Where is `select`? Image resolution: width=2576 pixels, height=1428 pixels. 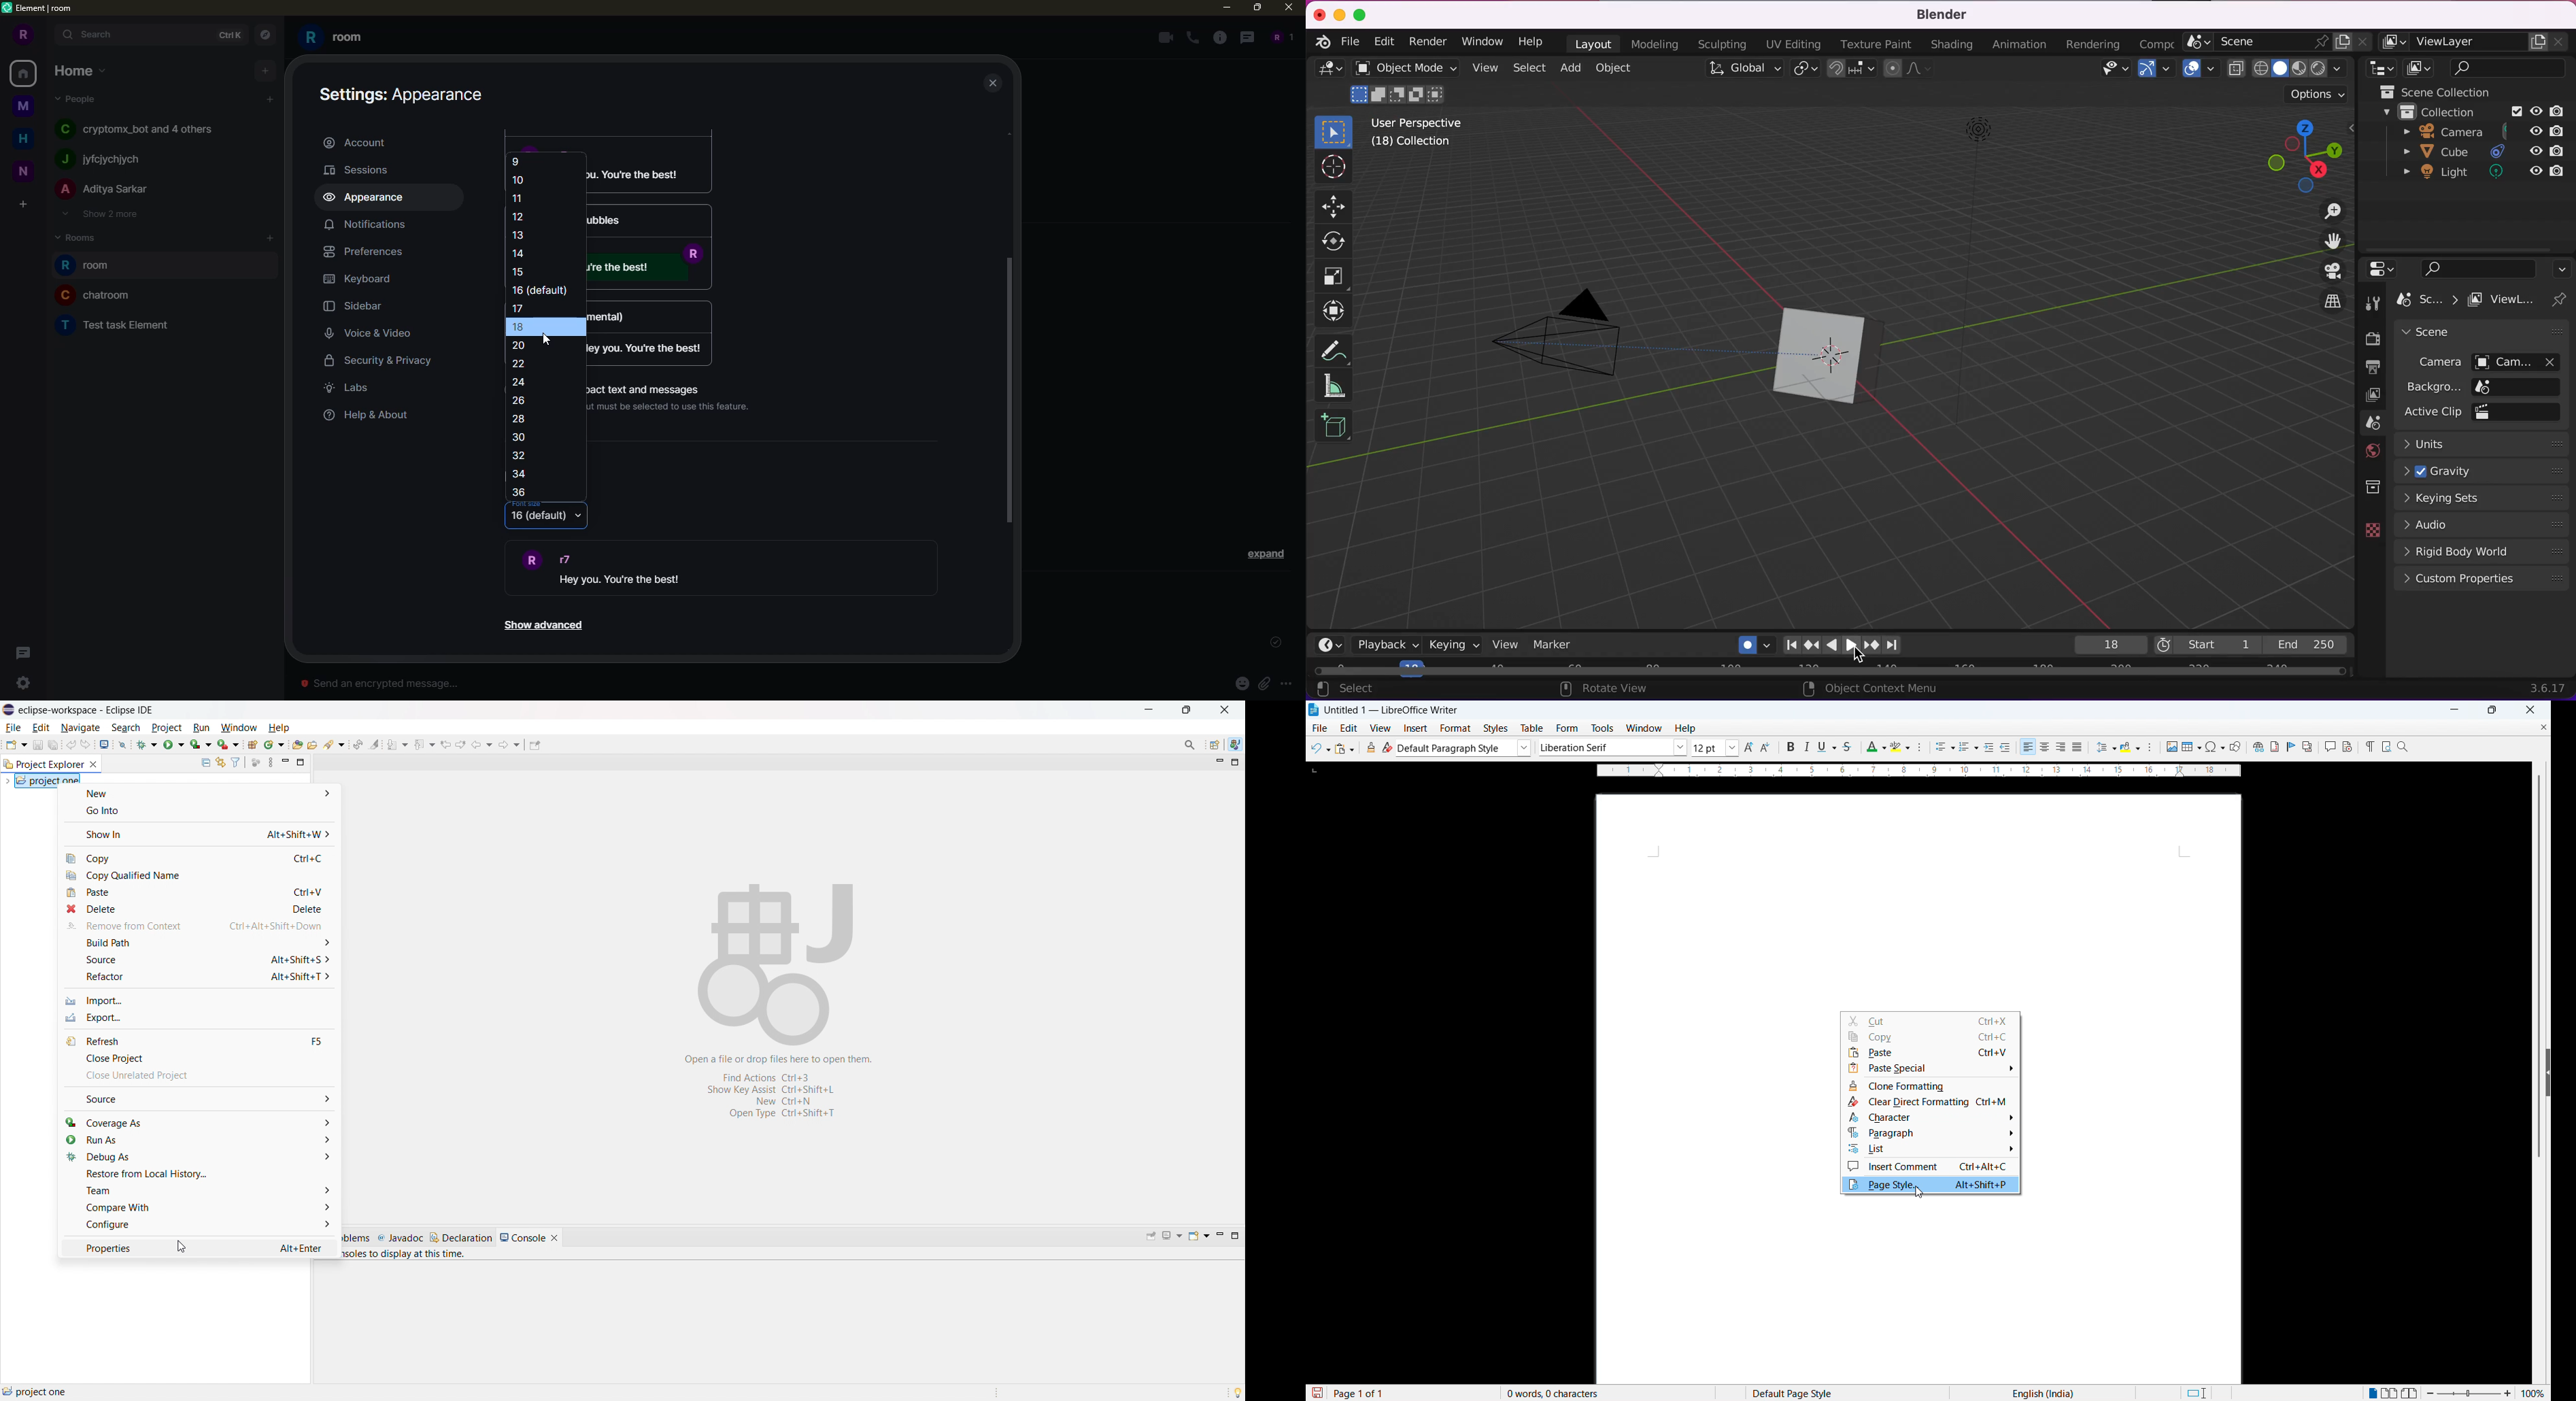 select is located at coordinates (1350, 690).